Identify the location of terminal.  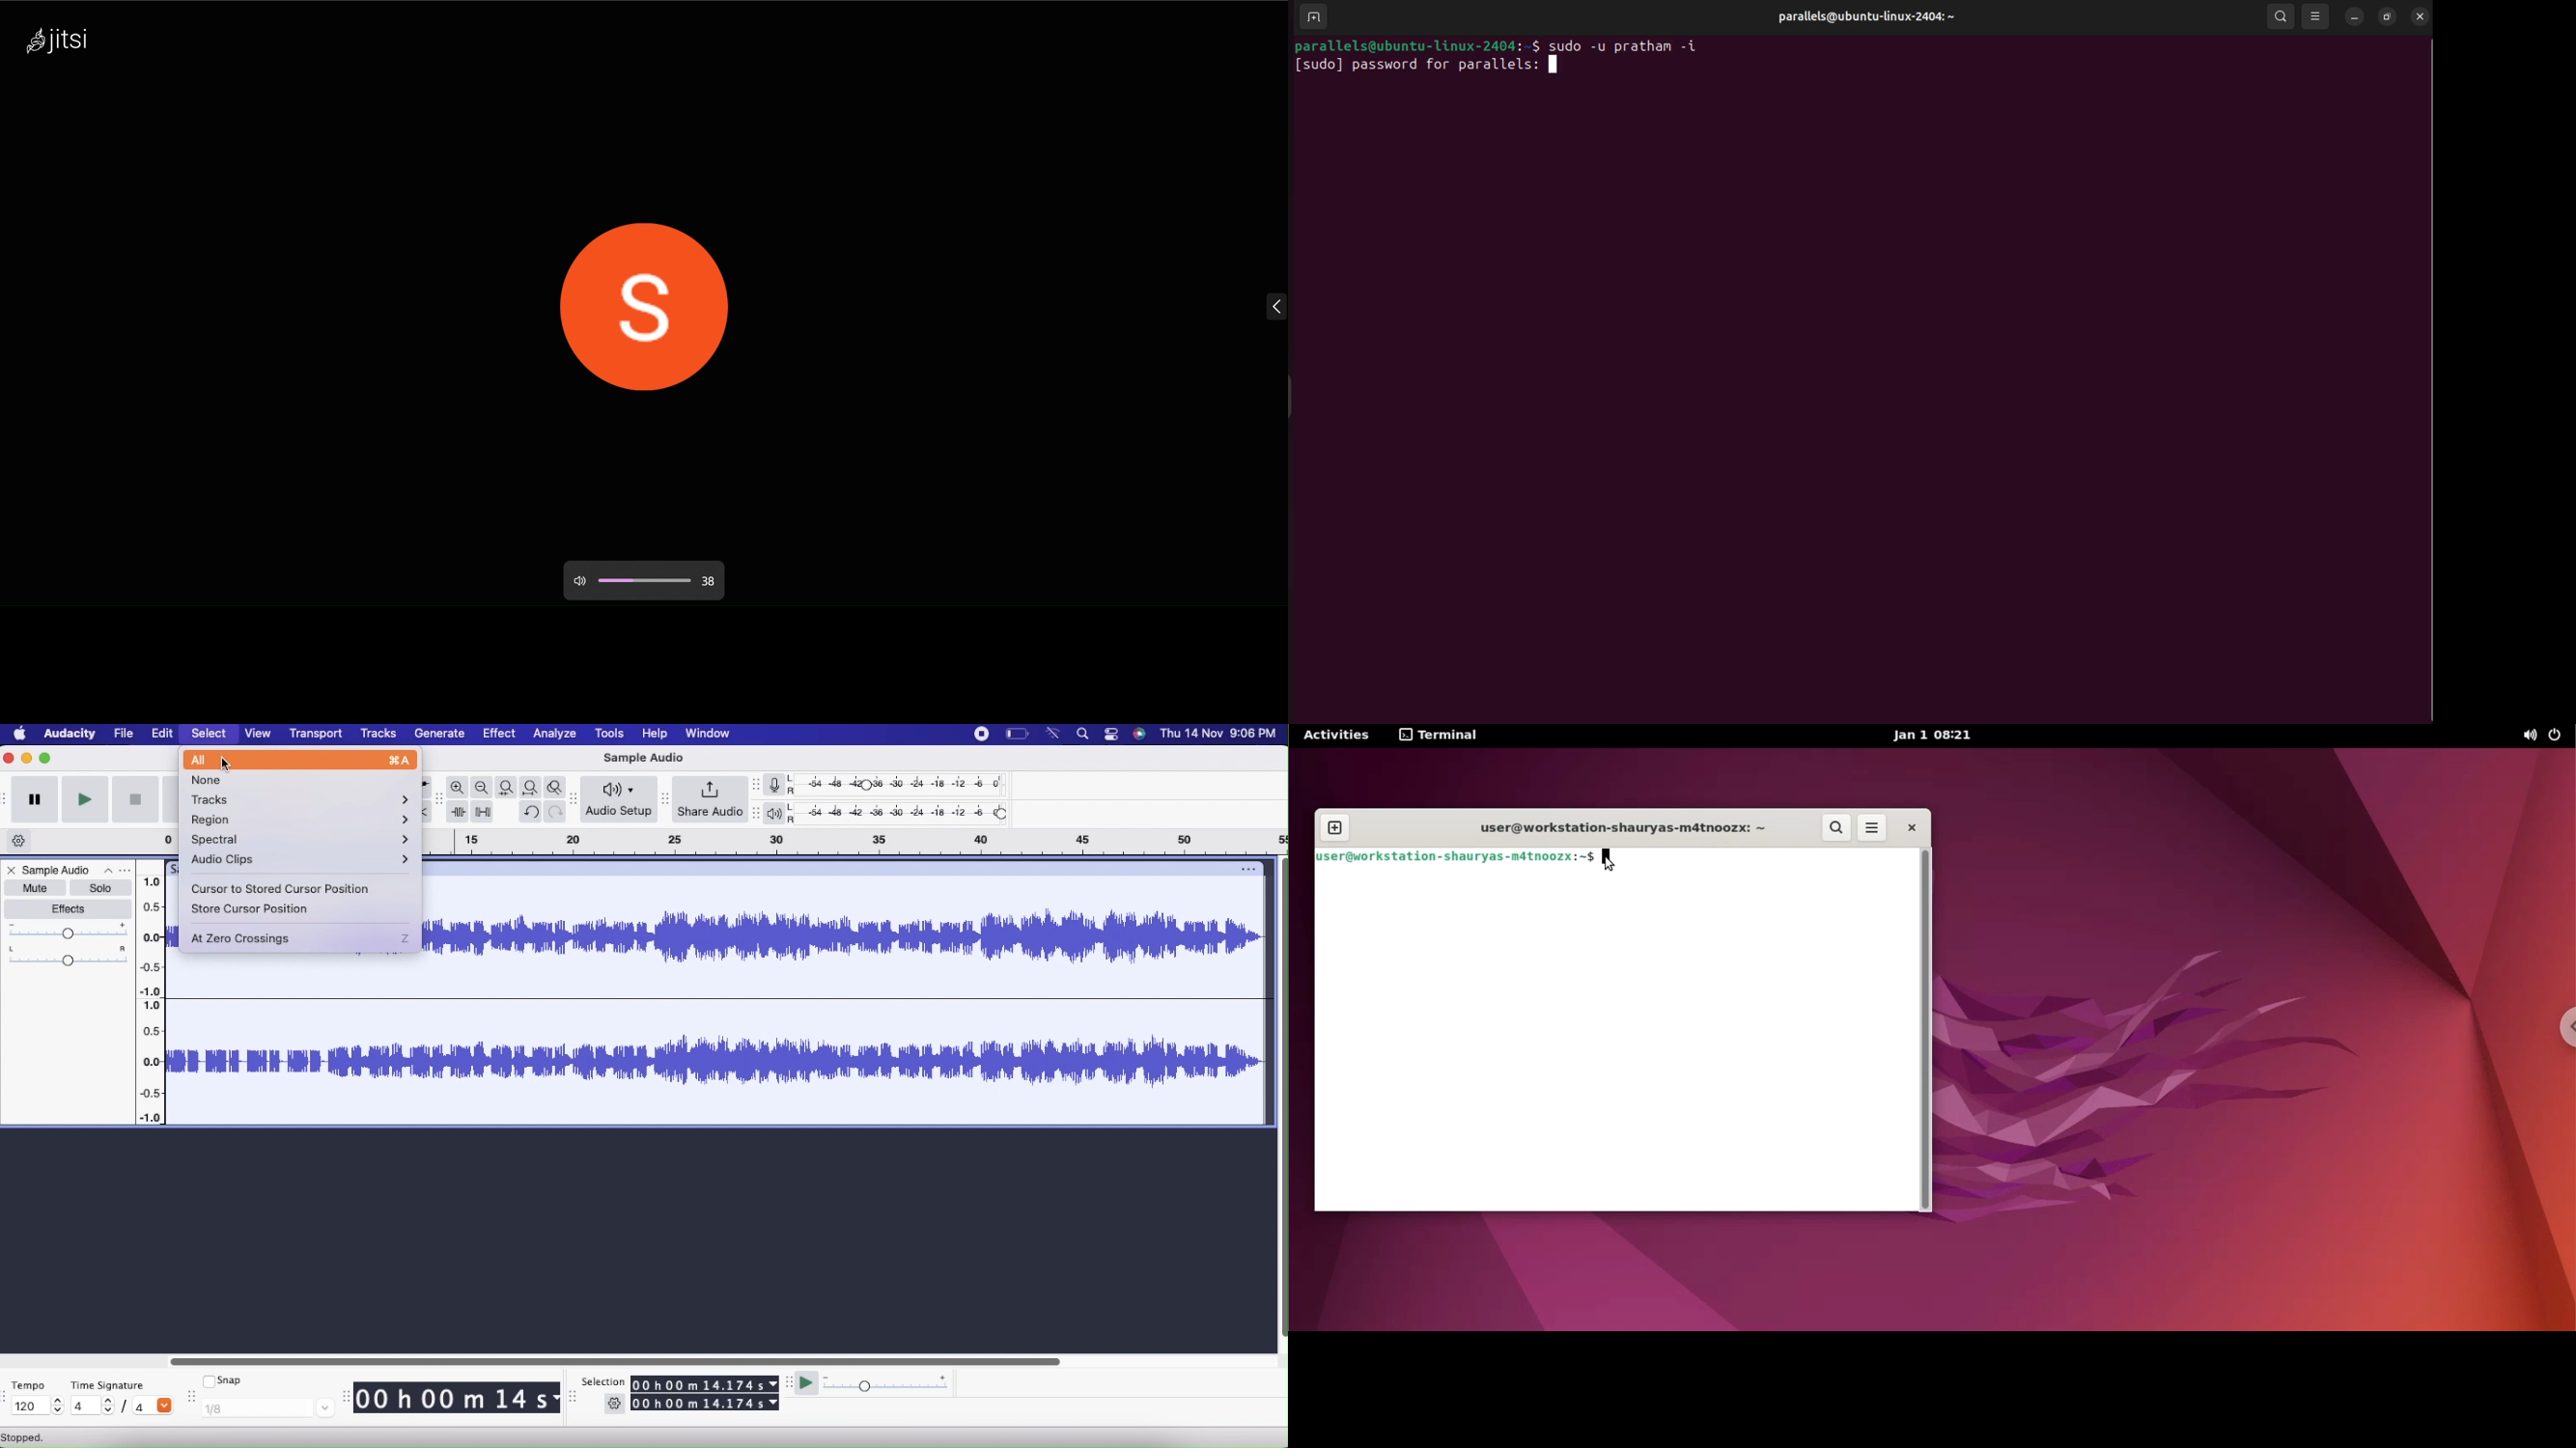
(1442, 736).